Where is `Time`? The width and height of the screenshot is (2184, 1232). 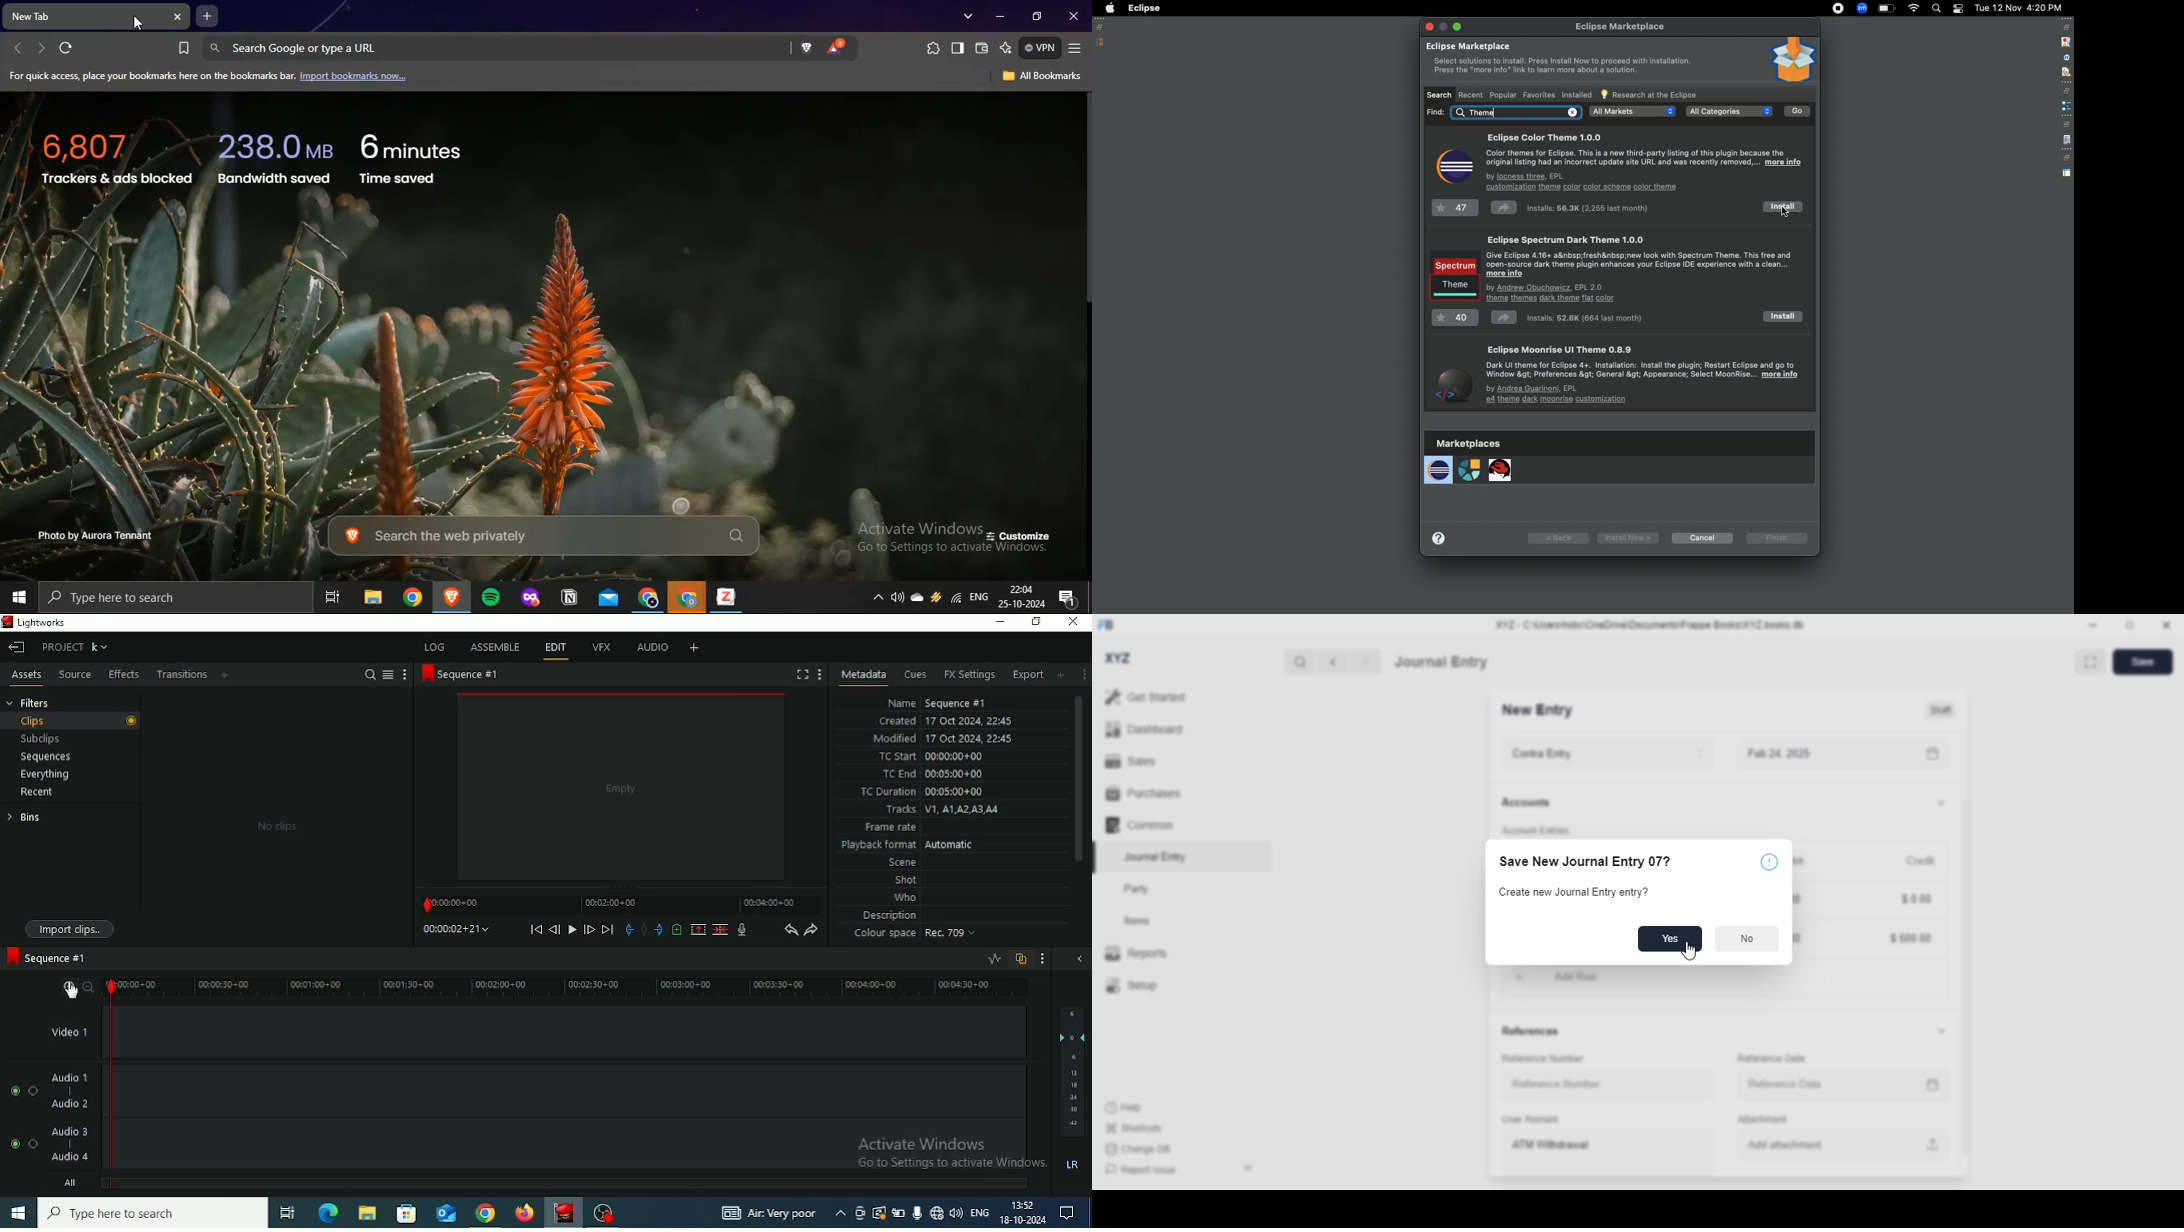
Time is located at coordinates (1024, 1205).